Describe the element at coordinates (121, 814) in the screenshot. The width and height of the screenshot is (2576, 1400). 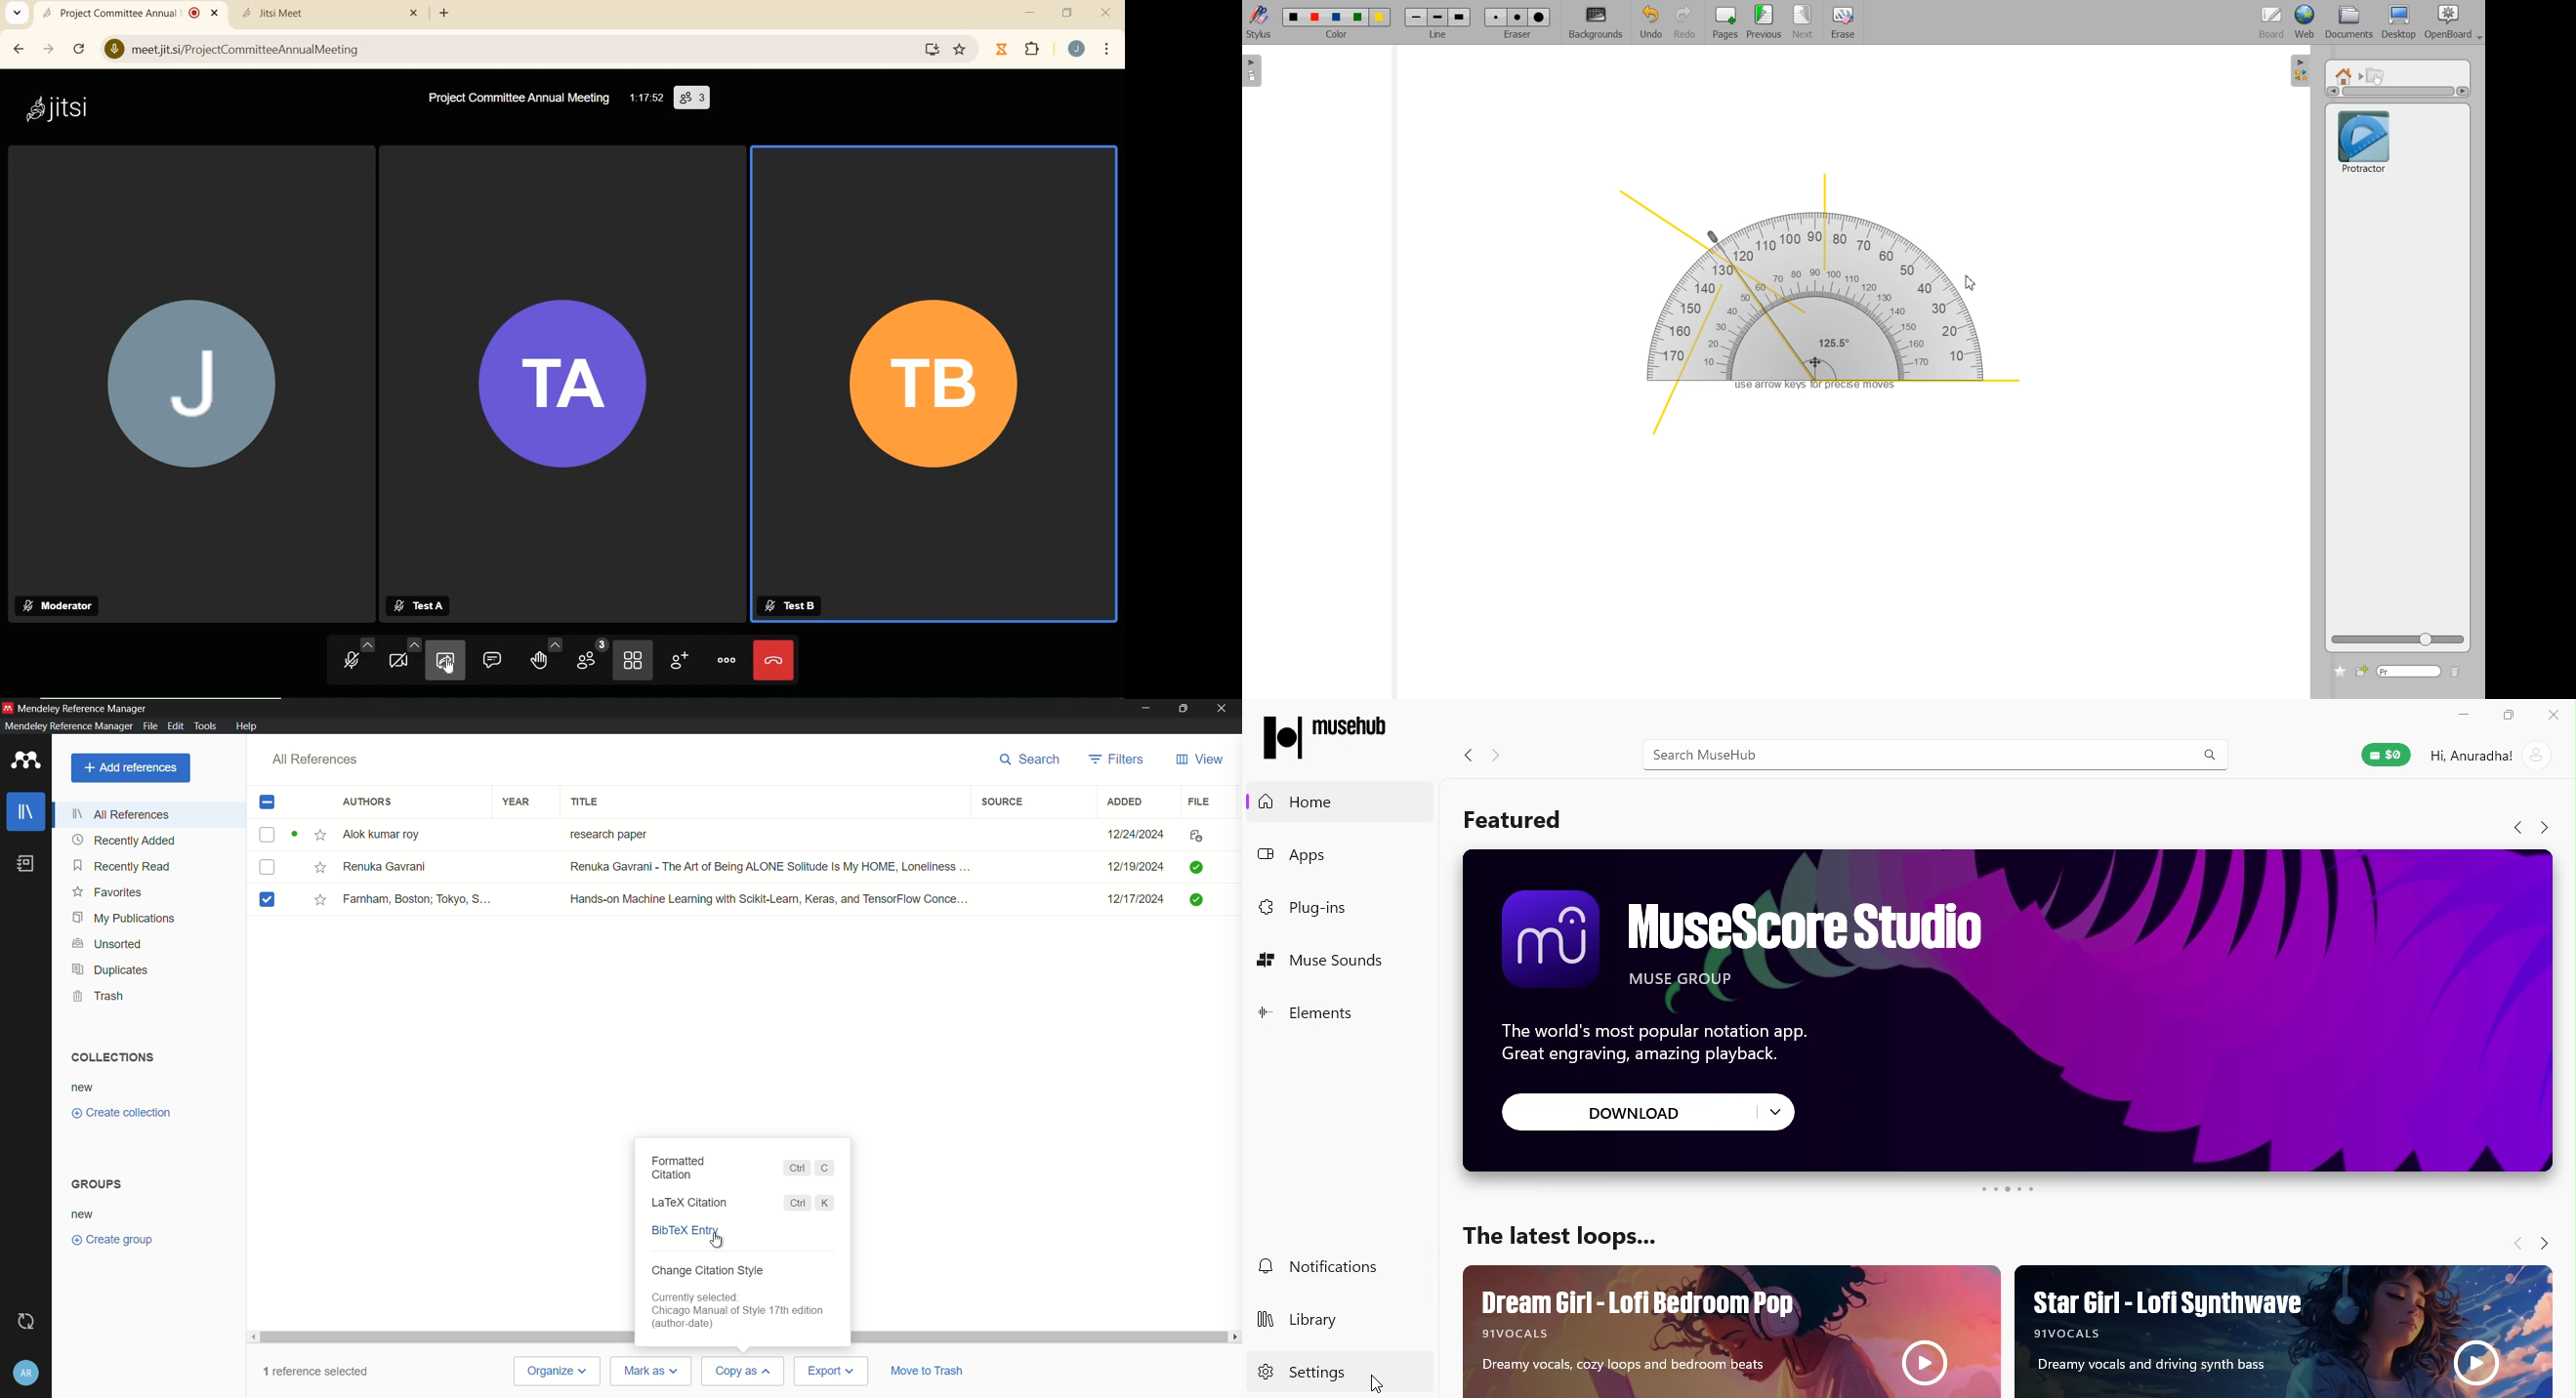
I see `all references` at that location.